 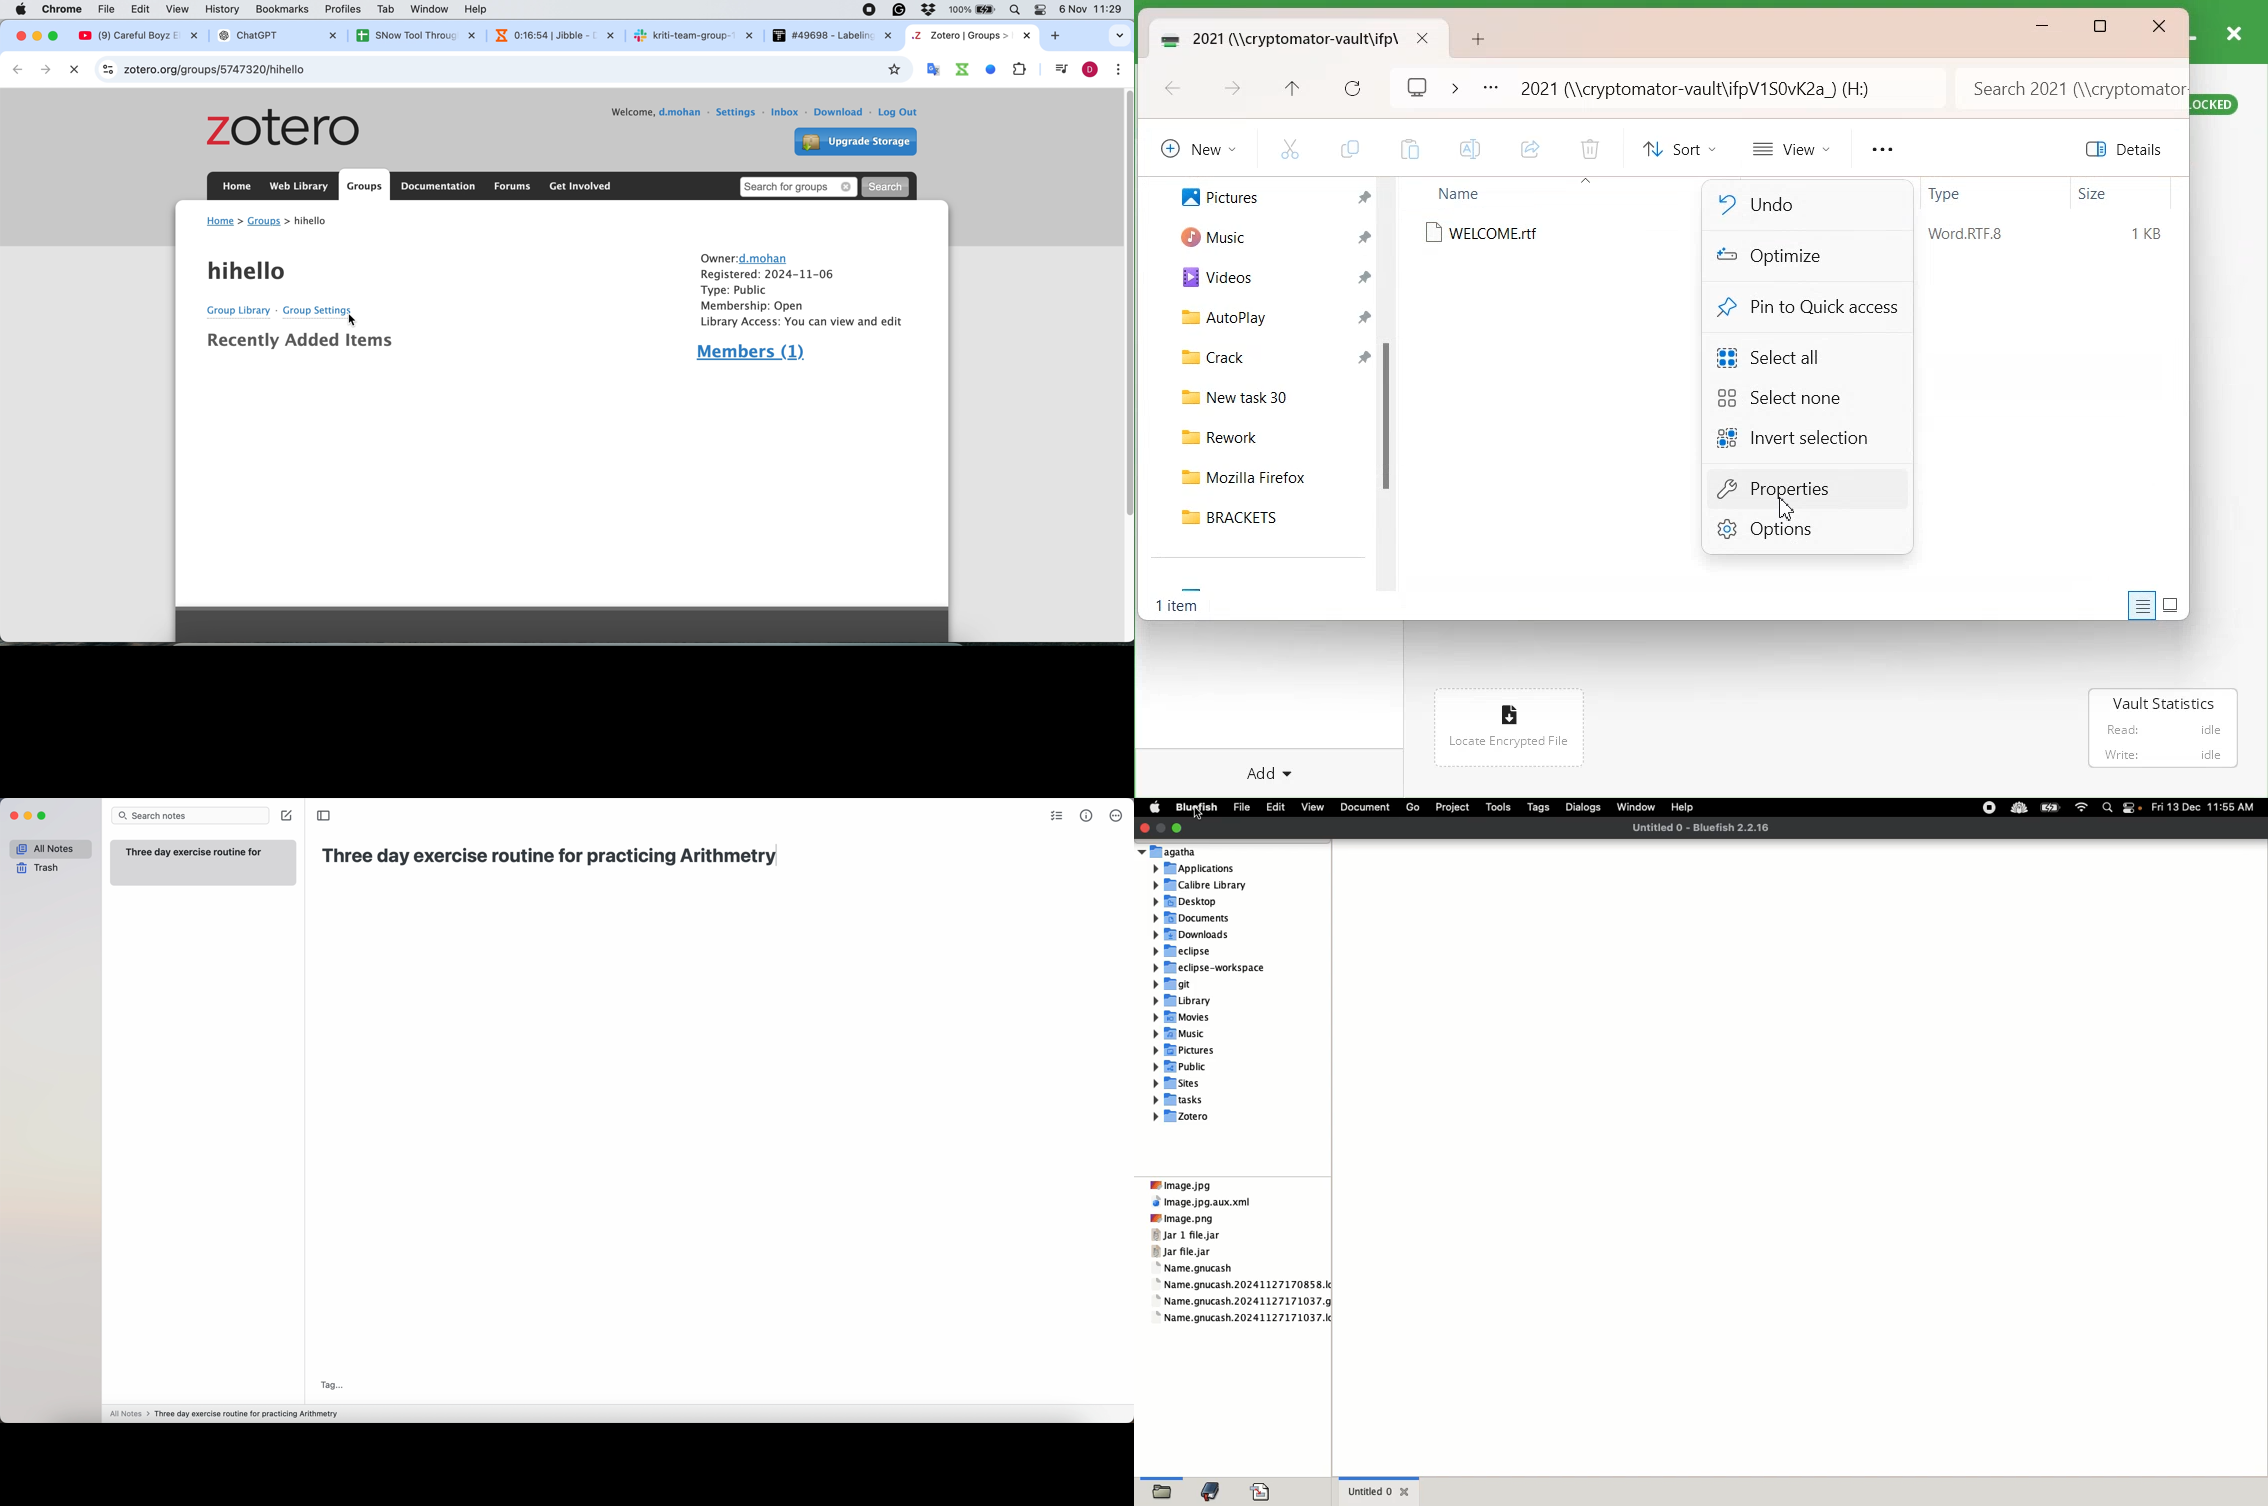 I want to click on New task 30, so click(x=1265, y=394).